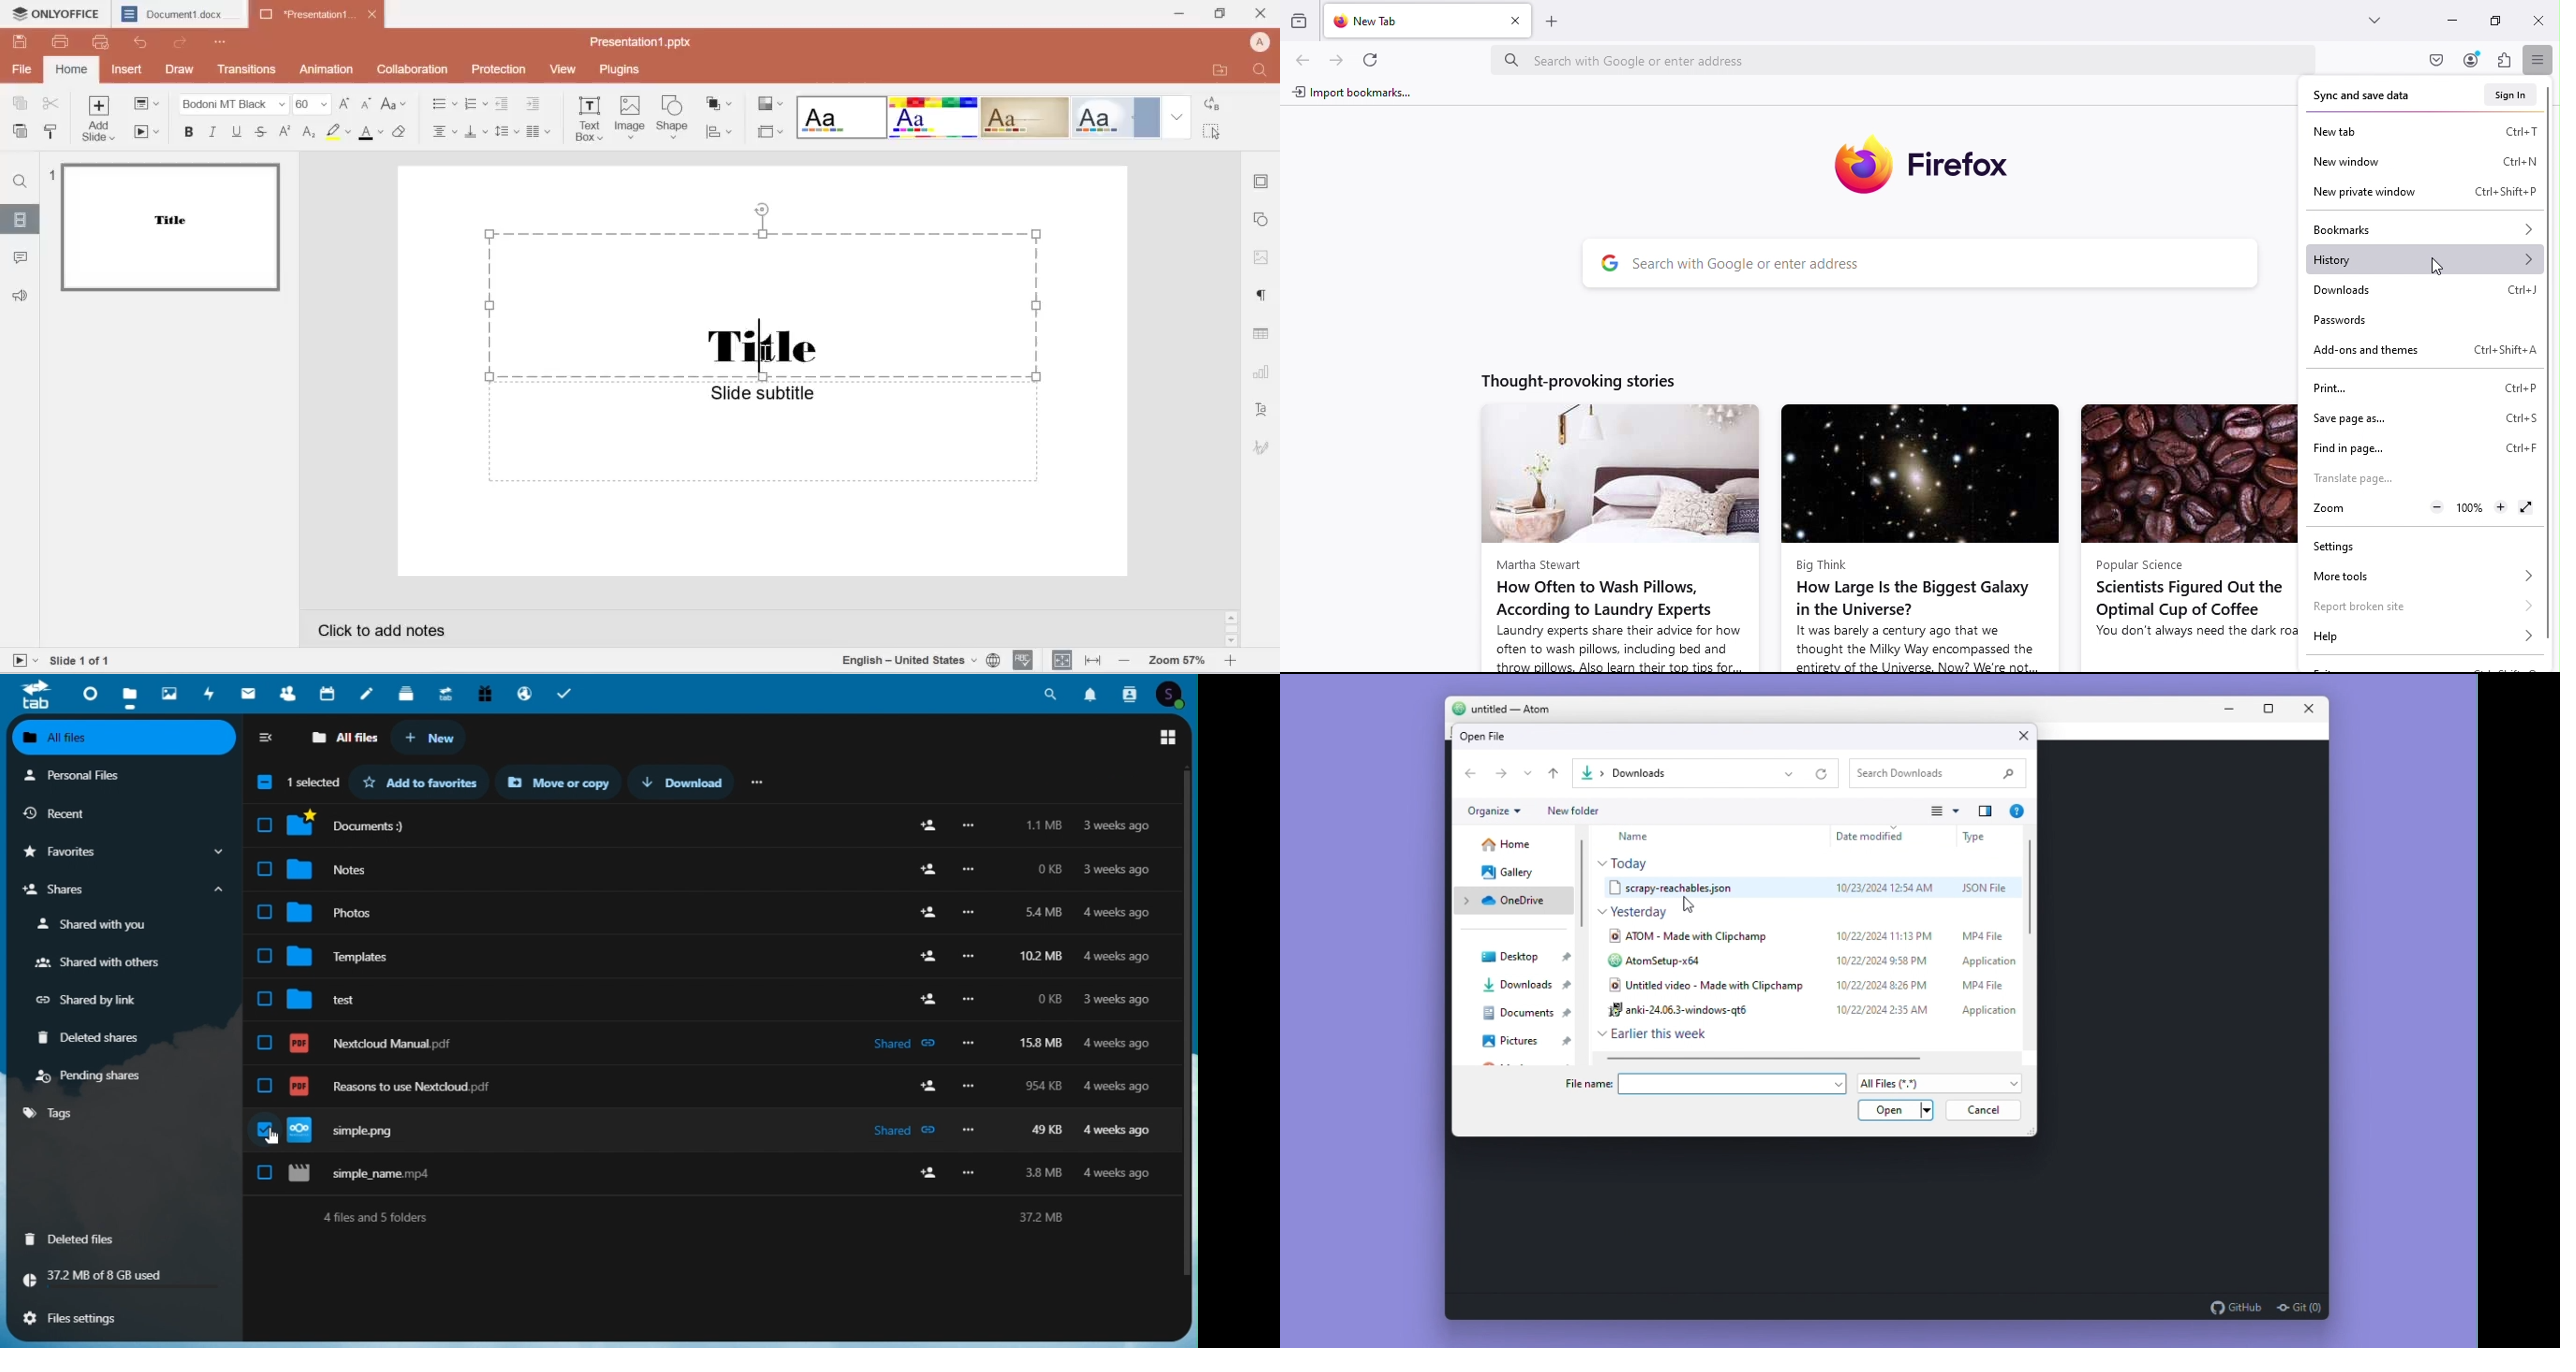 This screenshot has height=1372, width=2576. I want to click on Slides numbering, so click(87, 662).